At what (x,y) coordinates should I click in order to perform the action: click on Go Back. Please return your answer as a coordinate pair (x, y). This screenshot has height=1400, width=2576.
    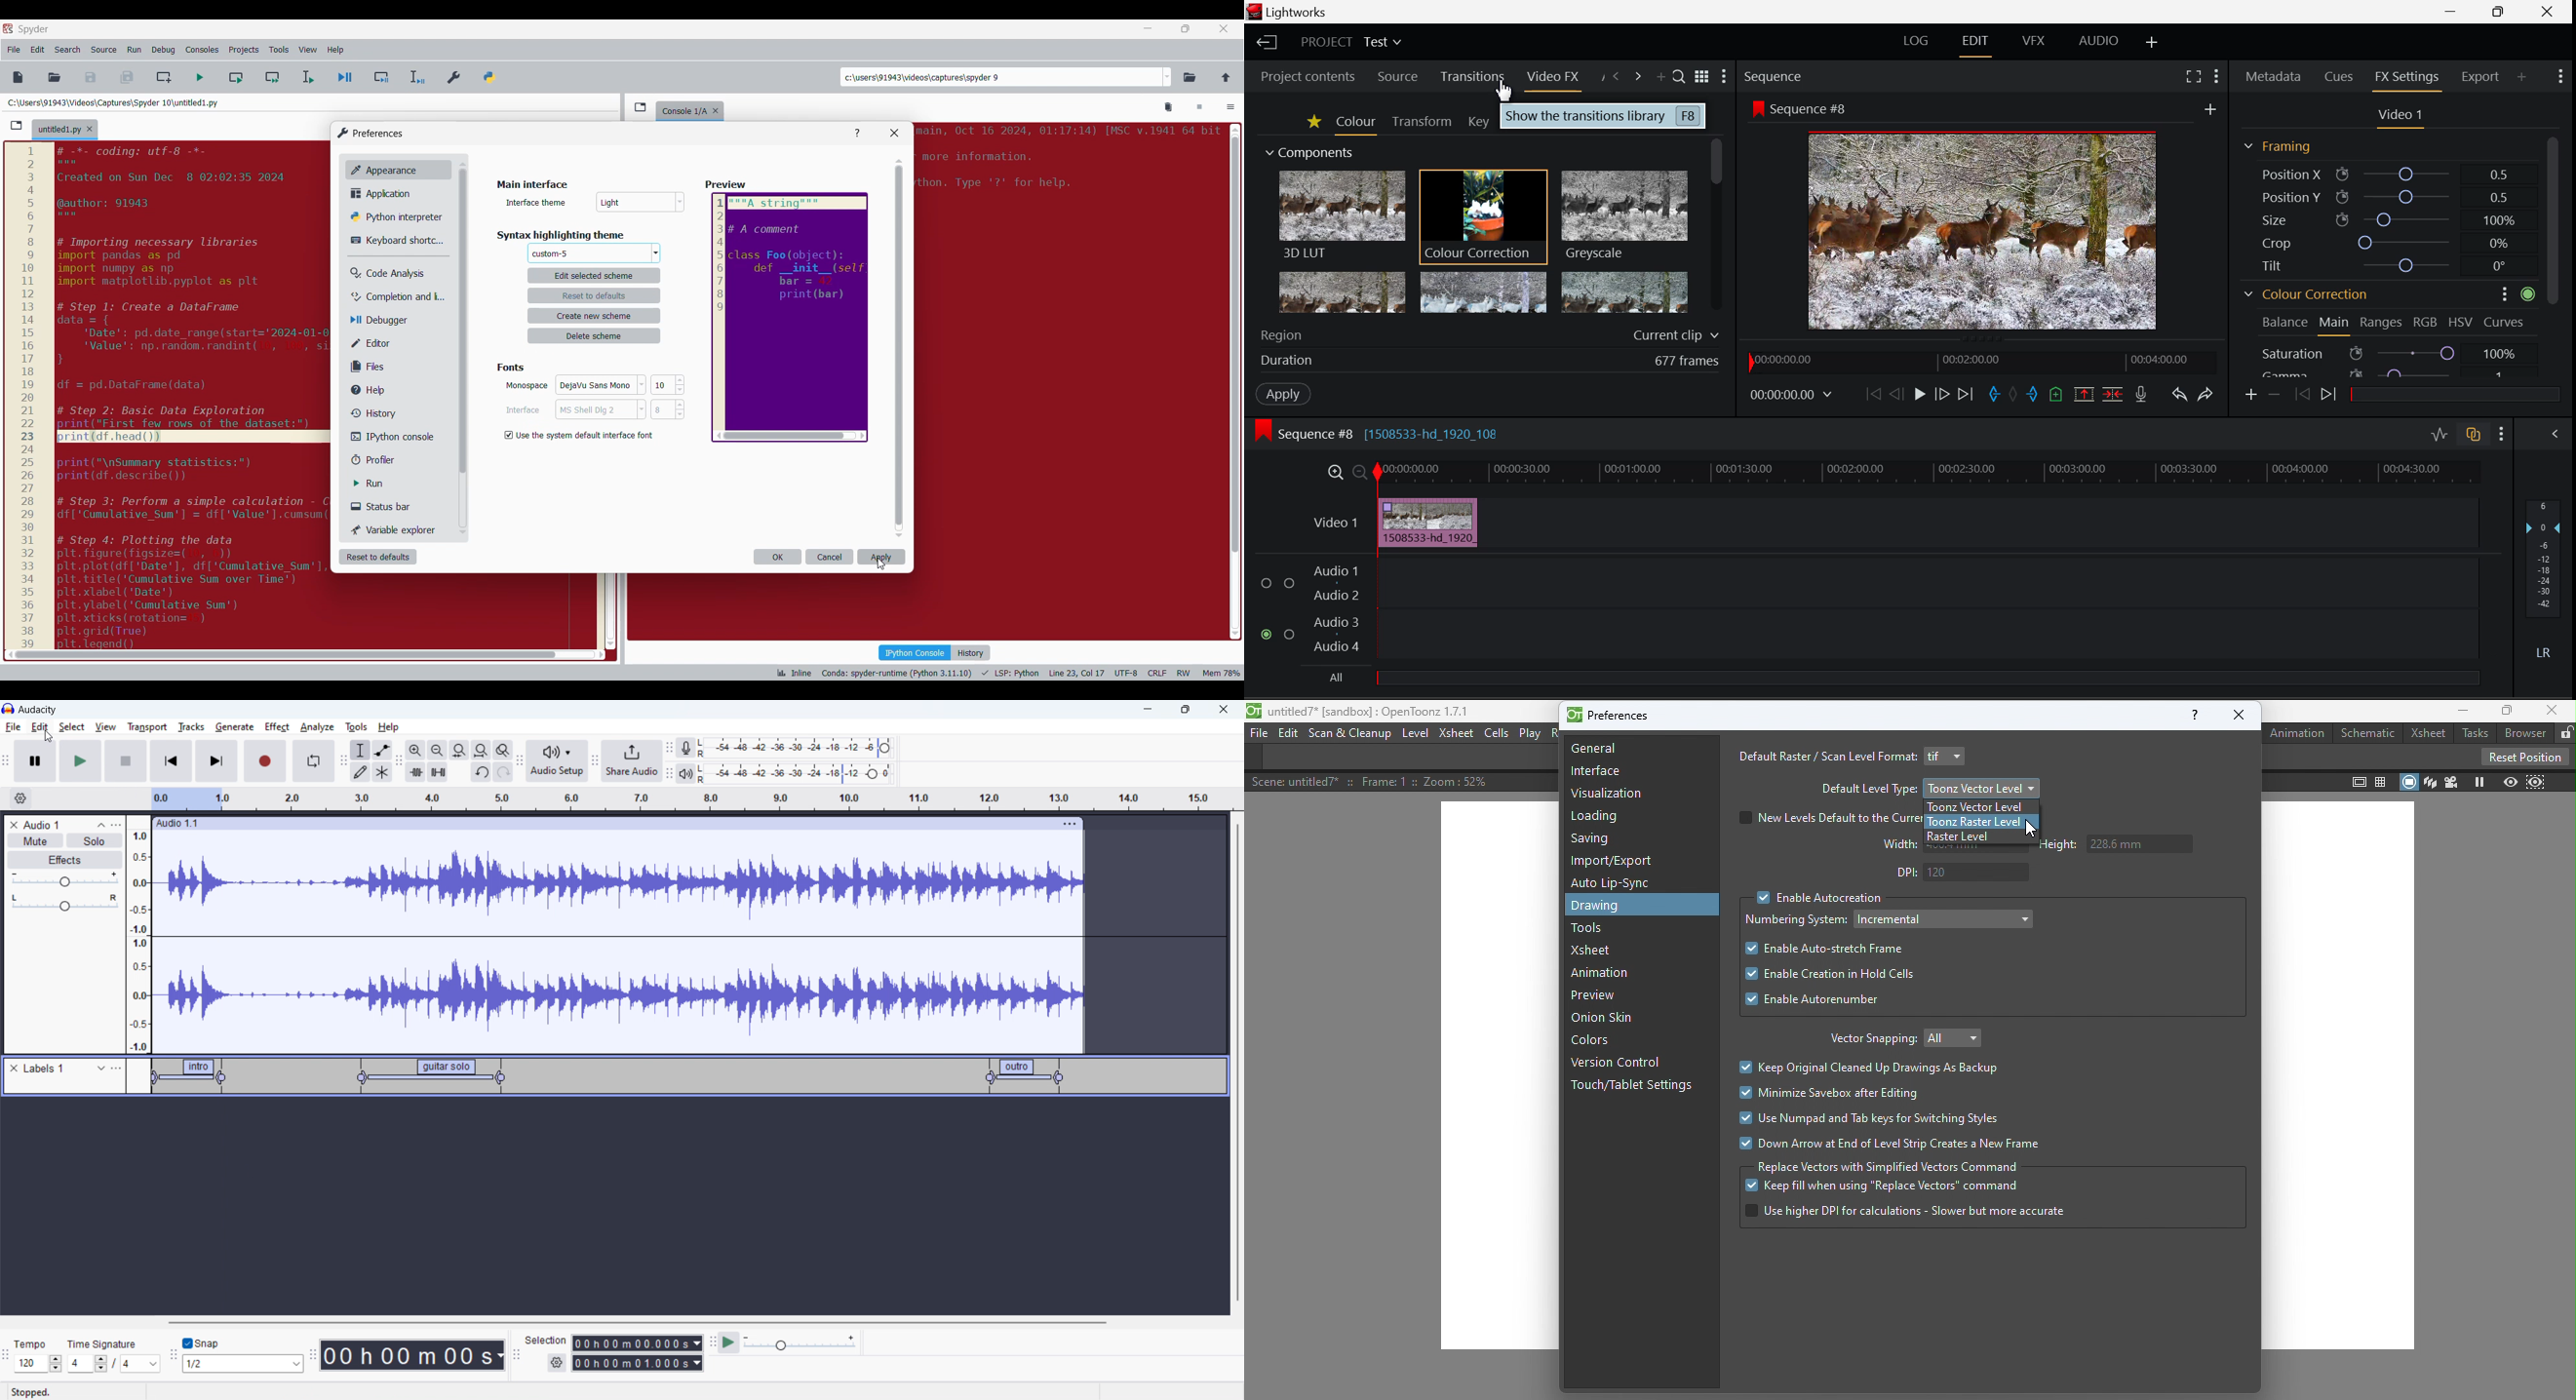
    Looking at the image, I should click on (1896, 394).